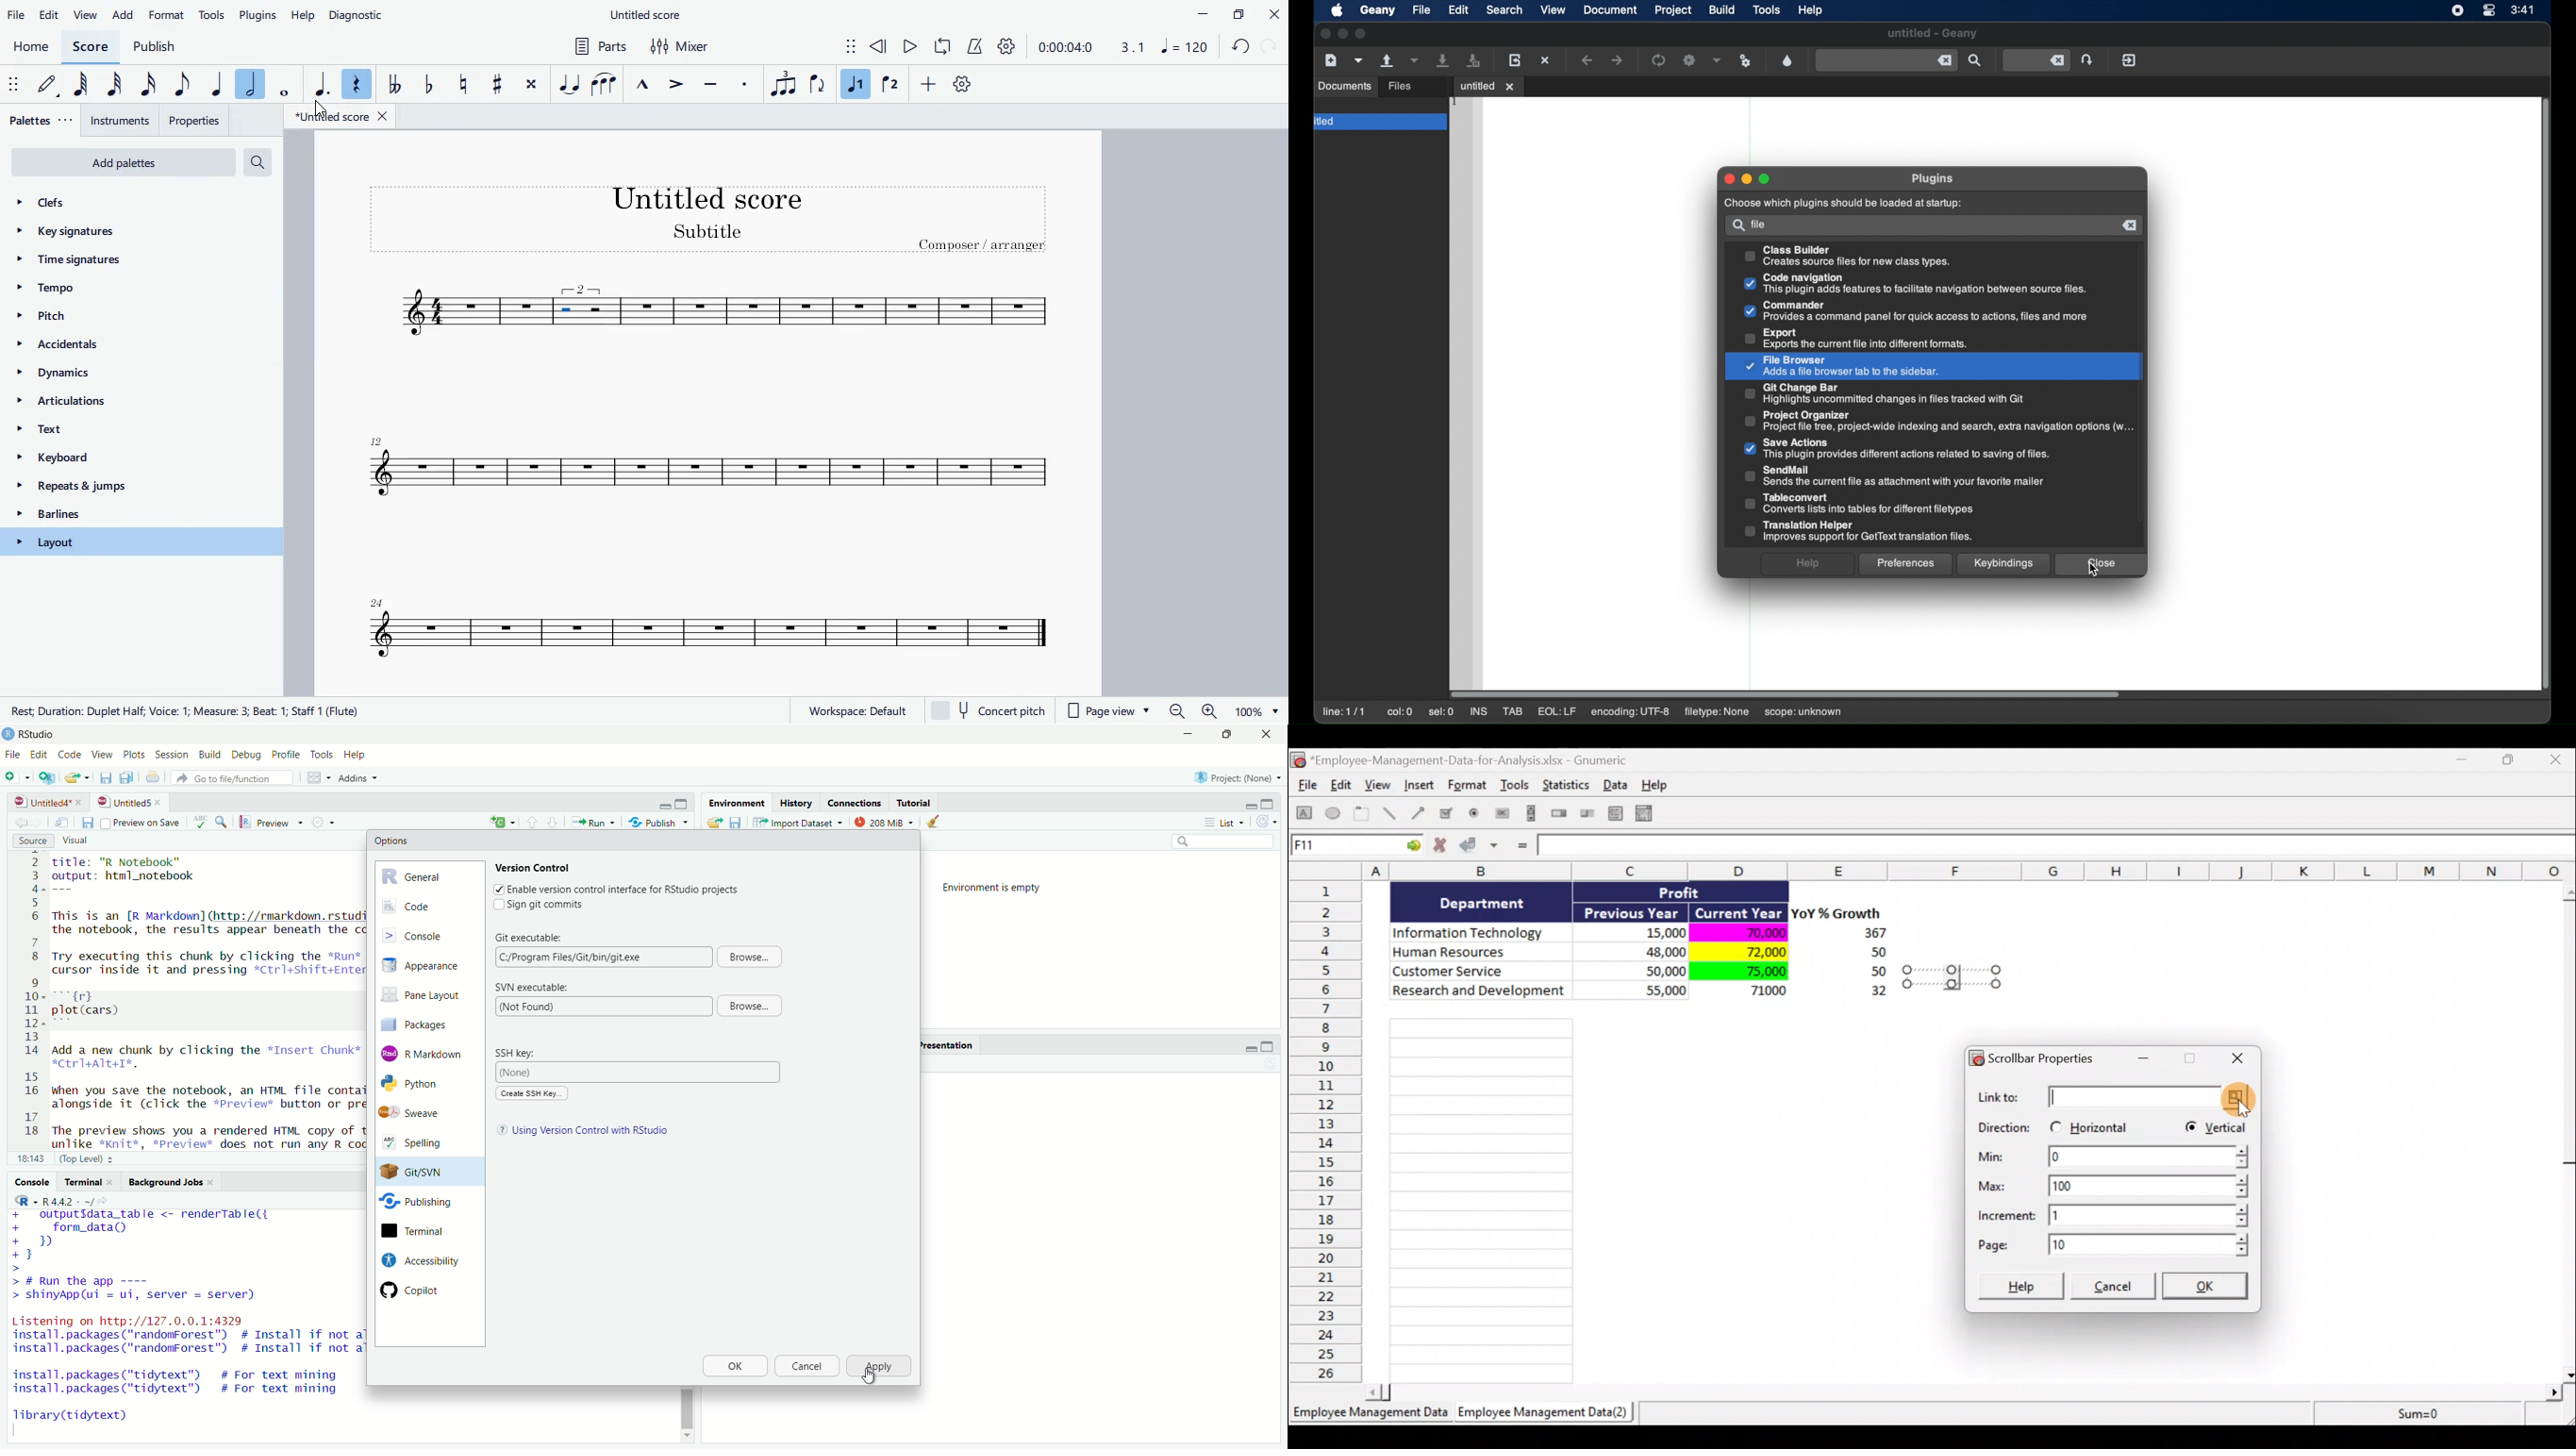 The width and height of the screenshot is (2576, 1456). I want to click on refresh options, so click(1268, 822).